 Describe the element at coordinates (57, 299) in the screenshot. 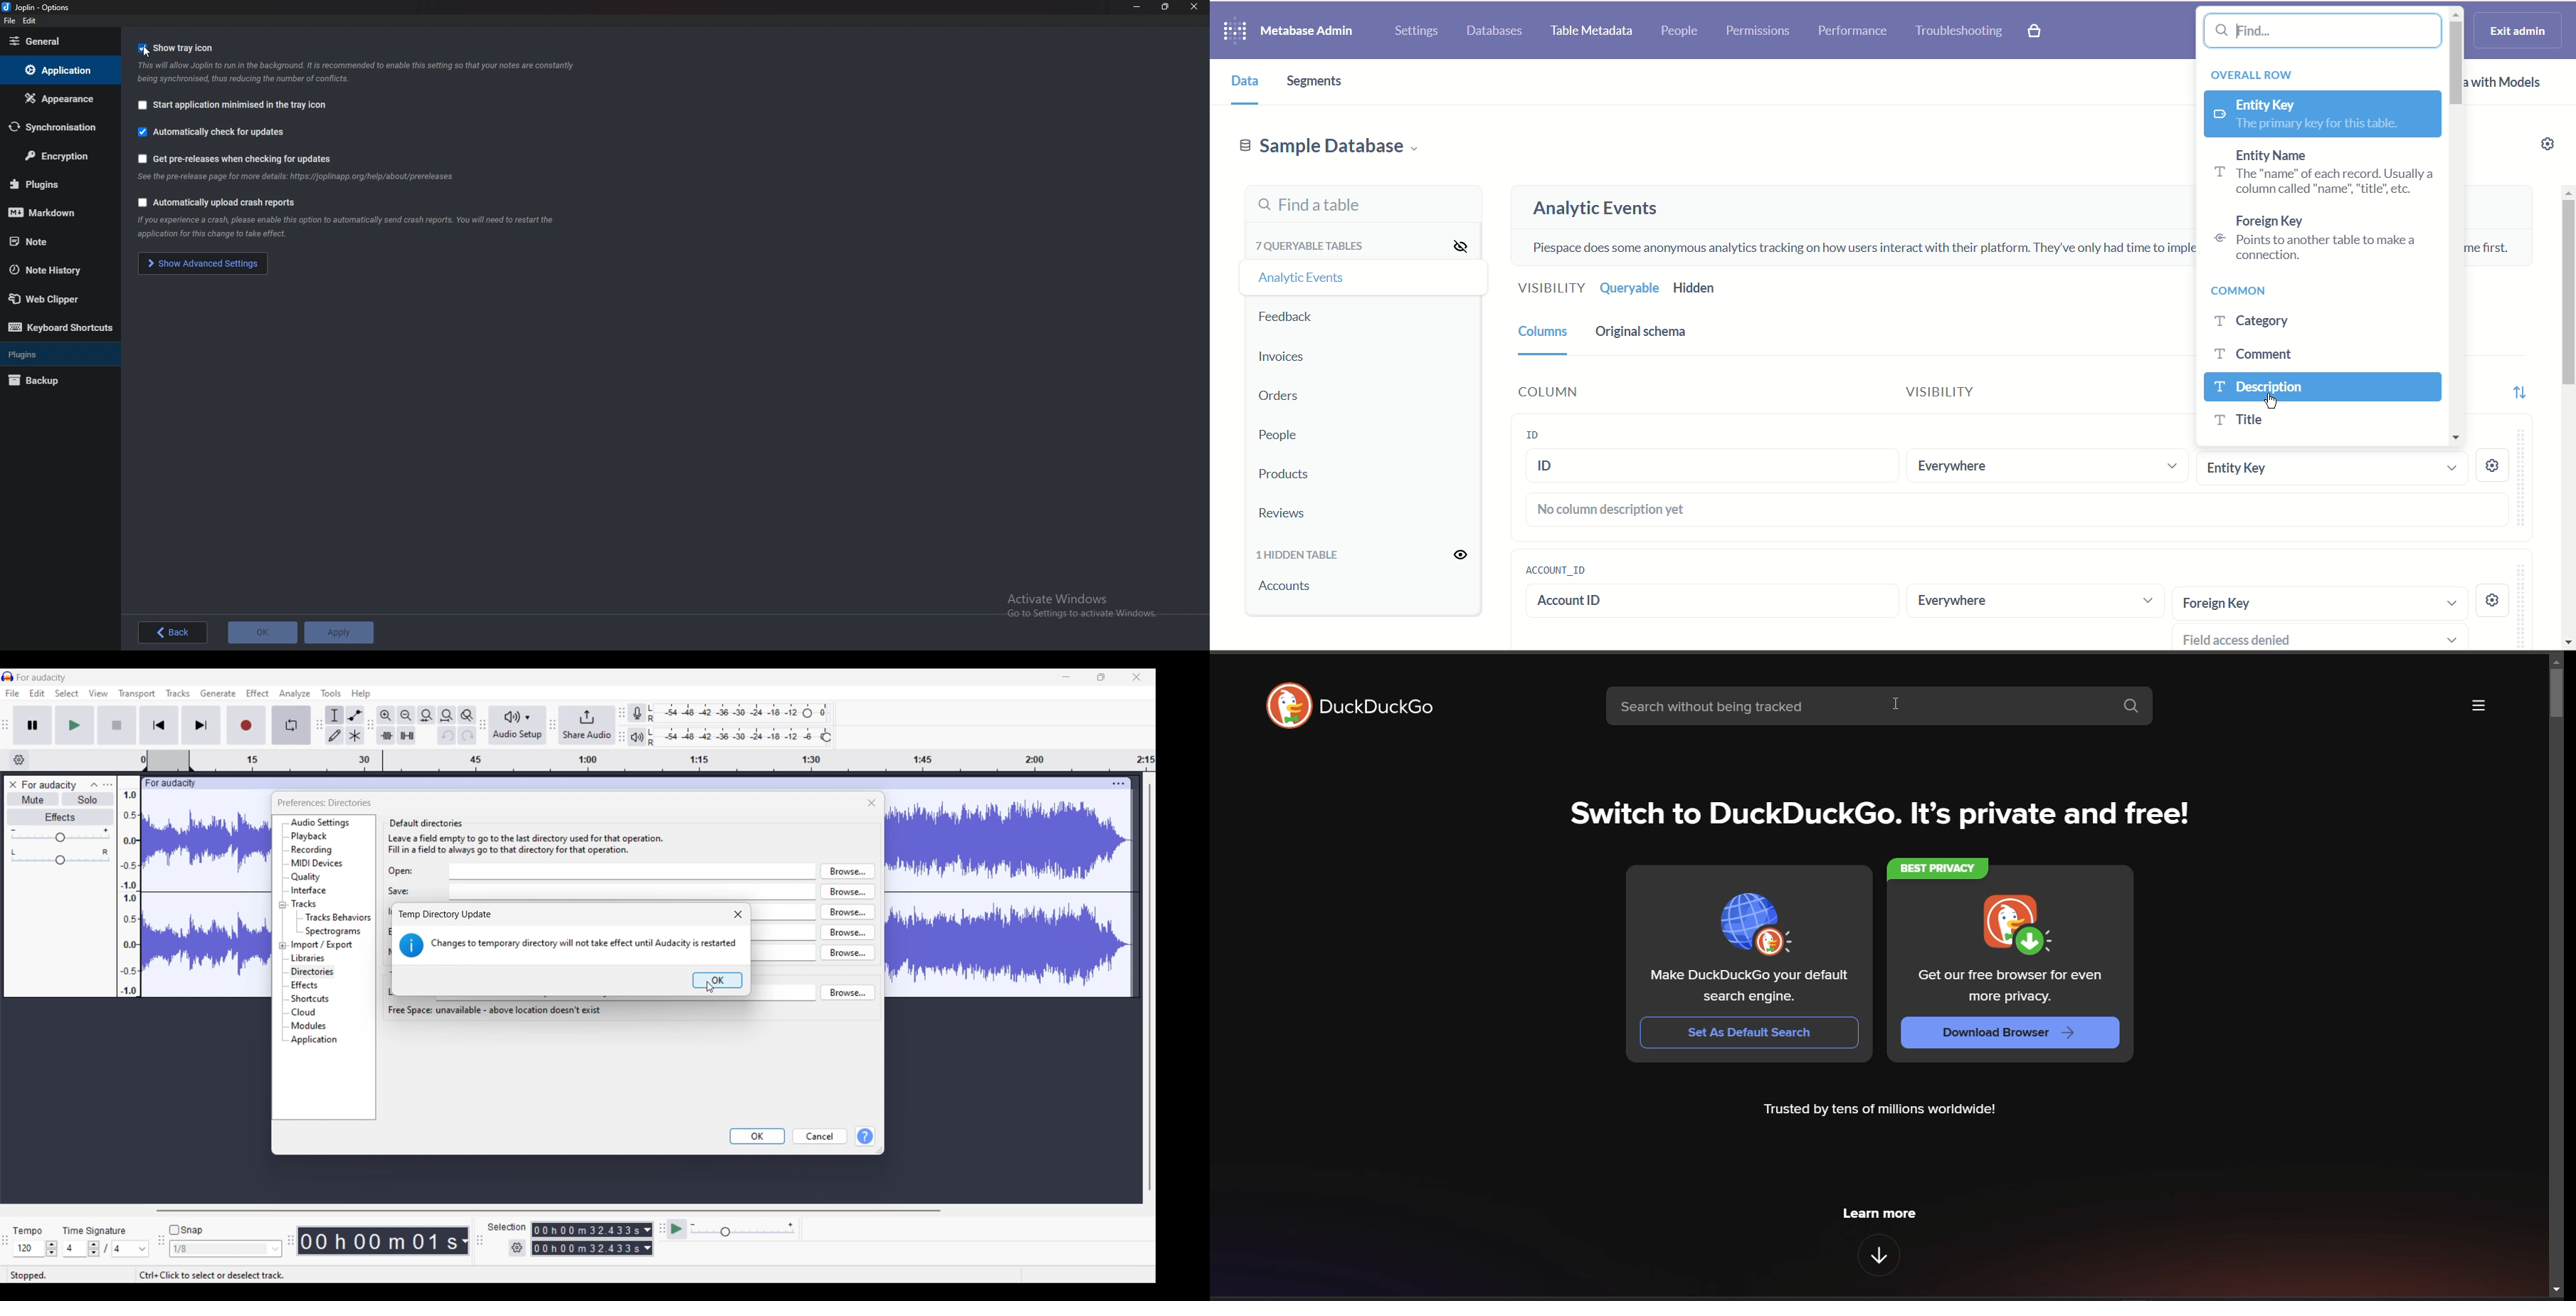

I see `Web Clipper` at that location.